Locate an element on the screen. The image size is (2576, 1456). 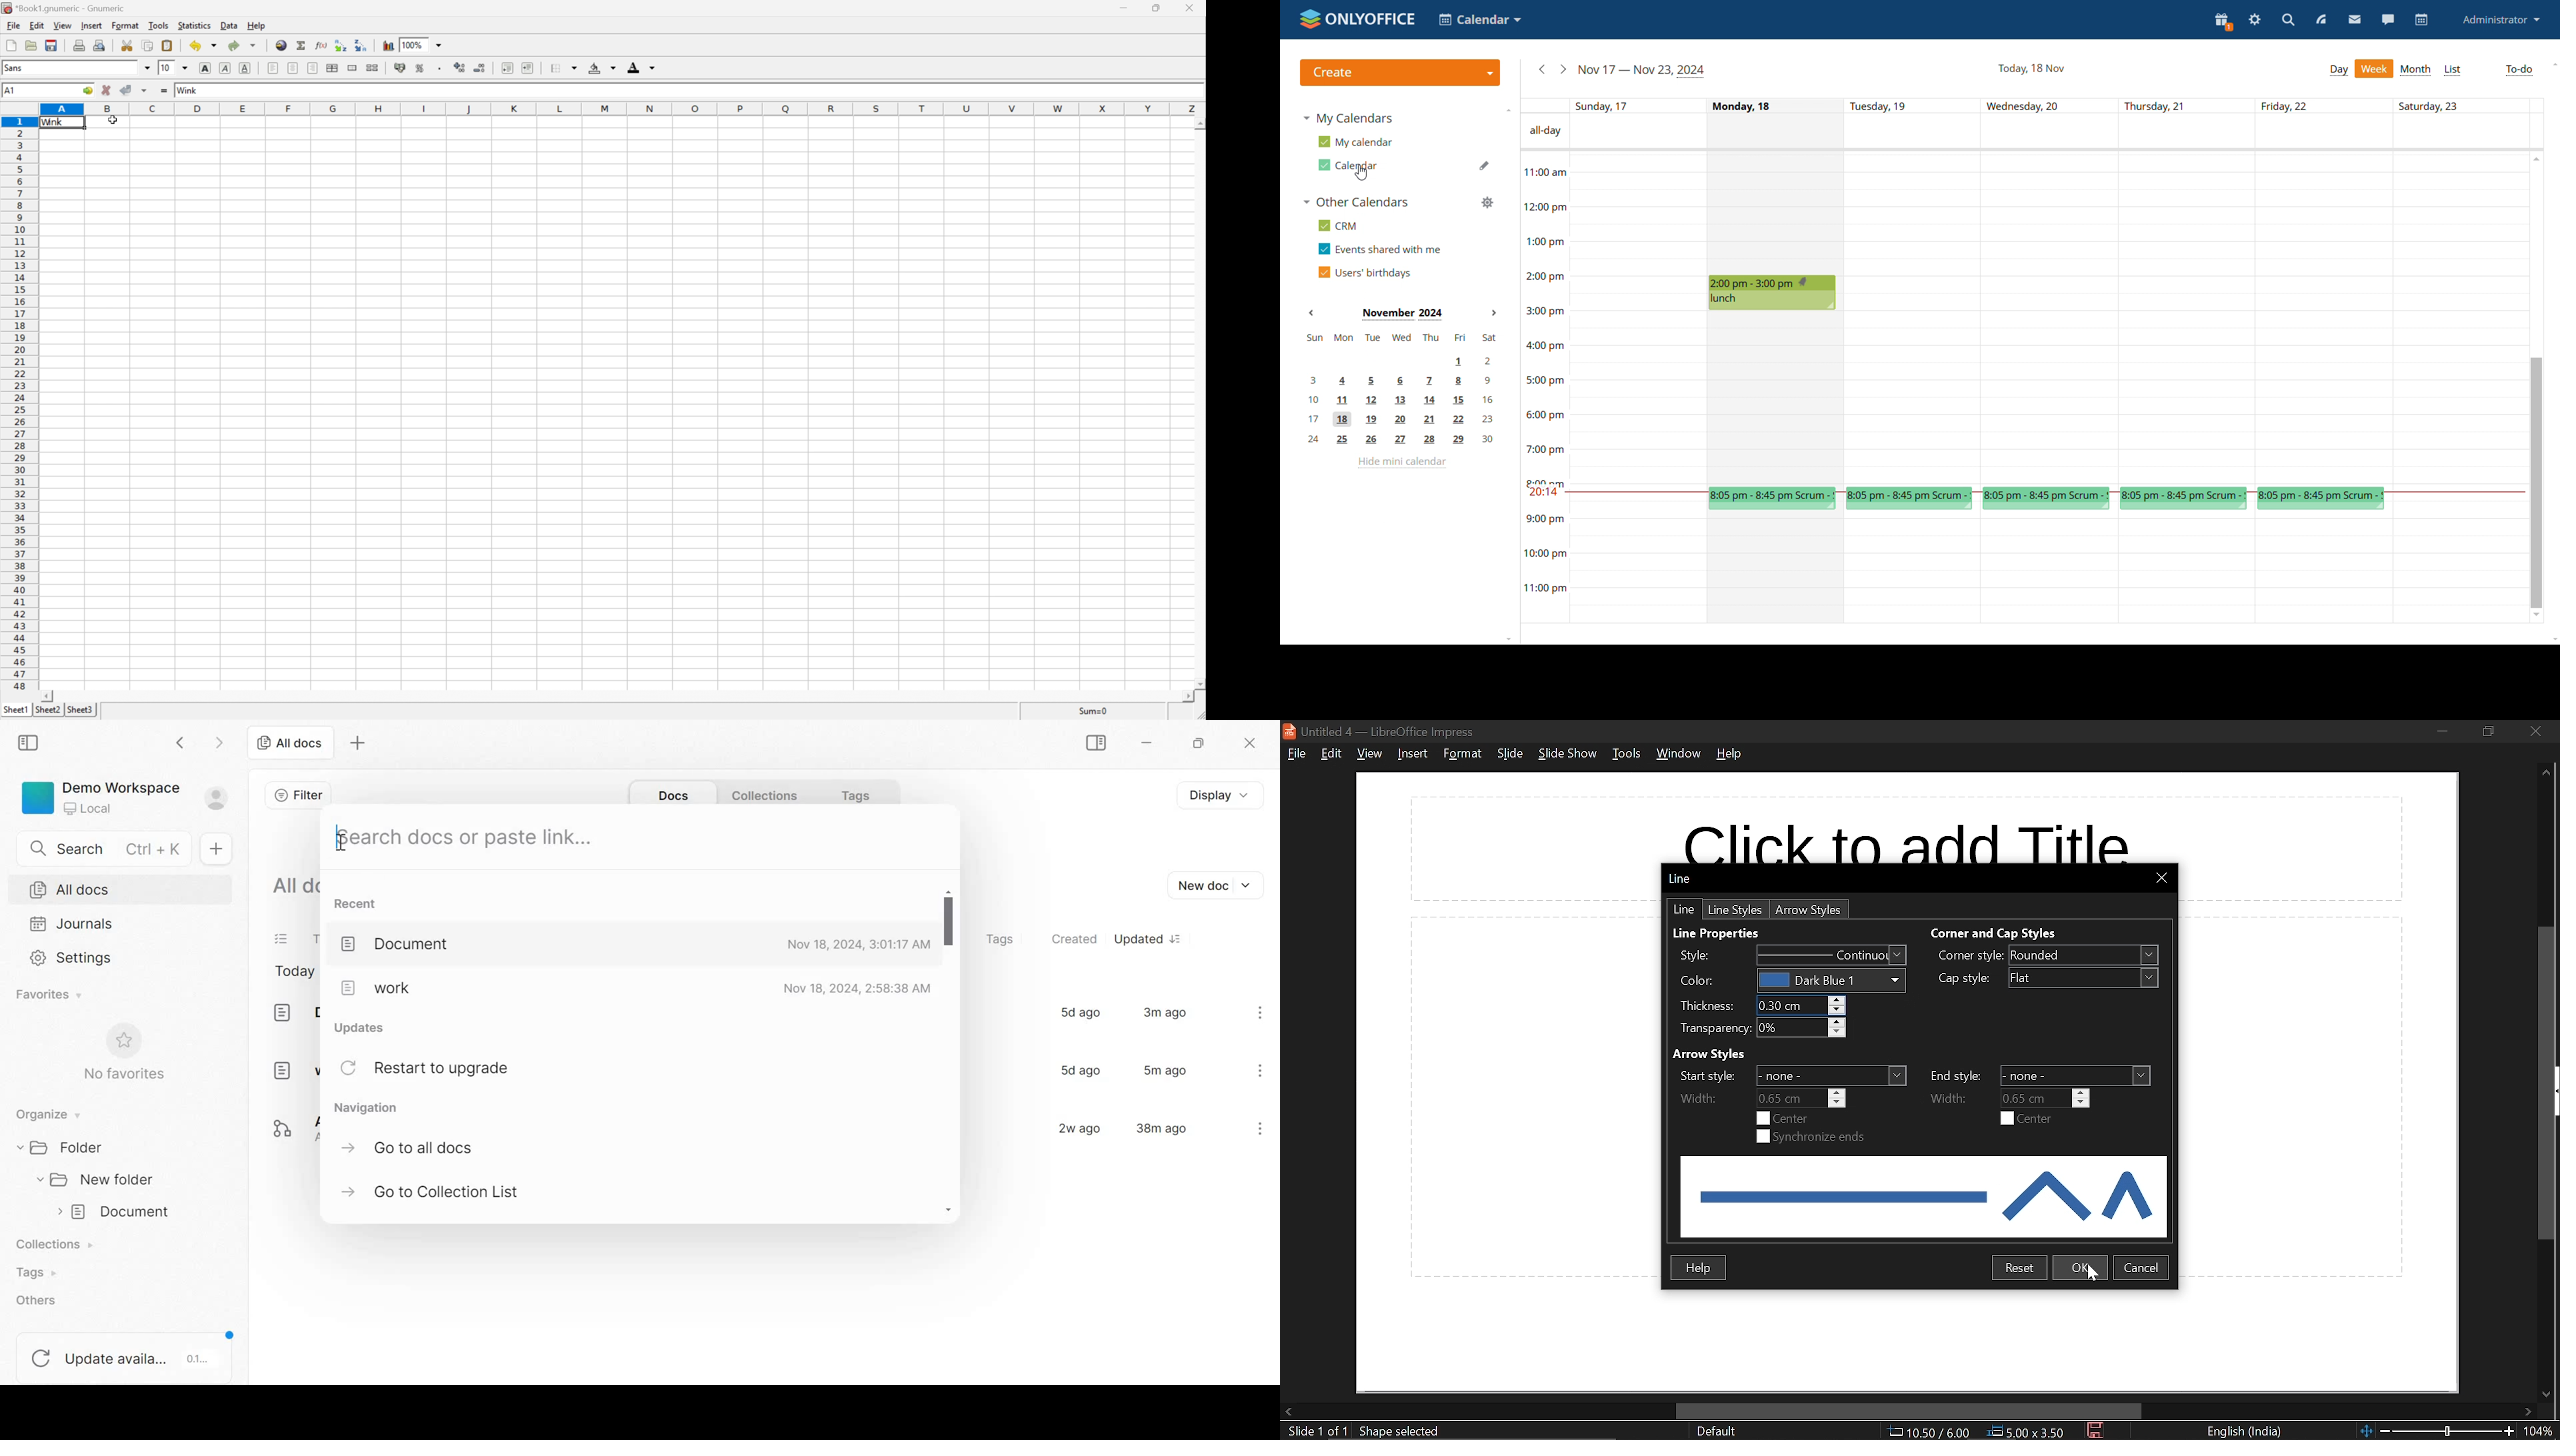
sum=0 is located at coordinates (1093, 711).